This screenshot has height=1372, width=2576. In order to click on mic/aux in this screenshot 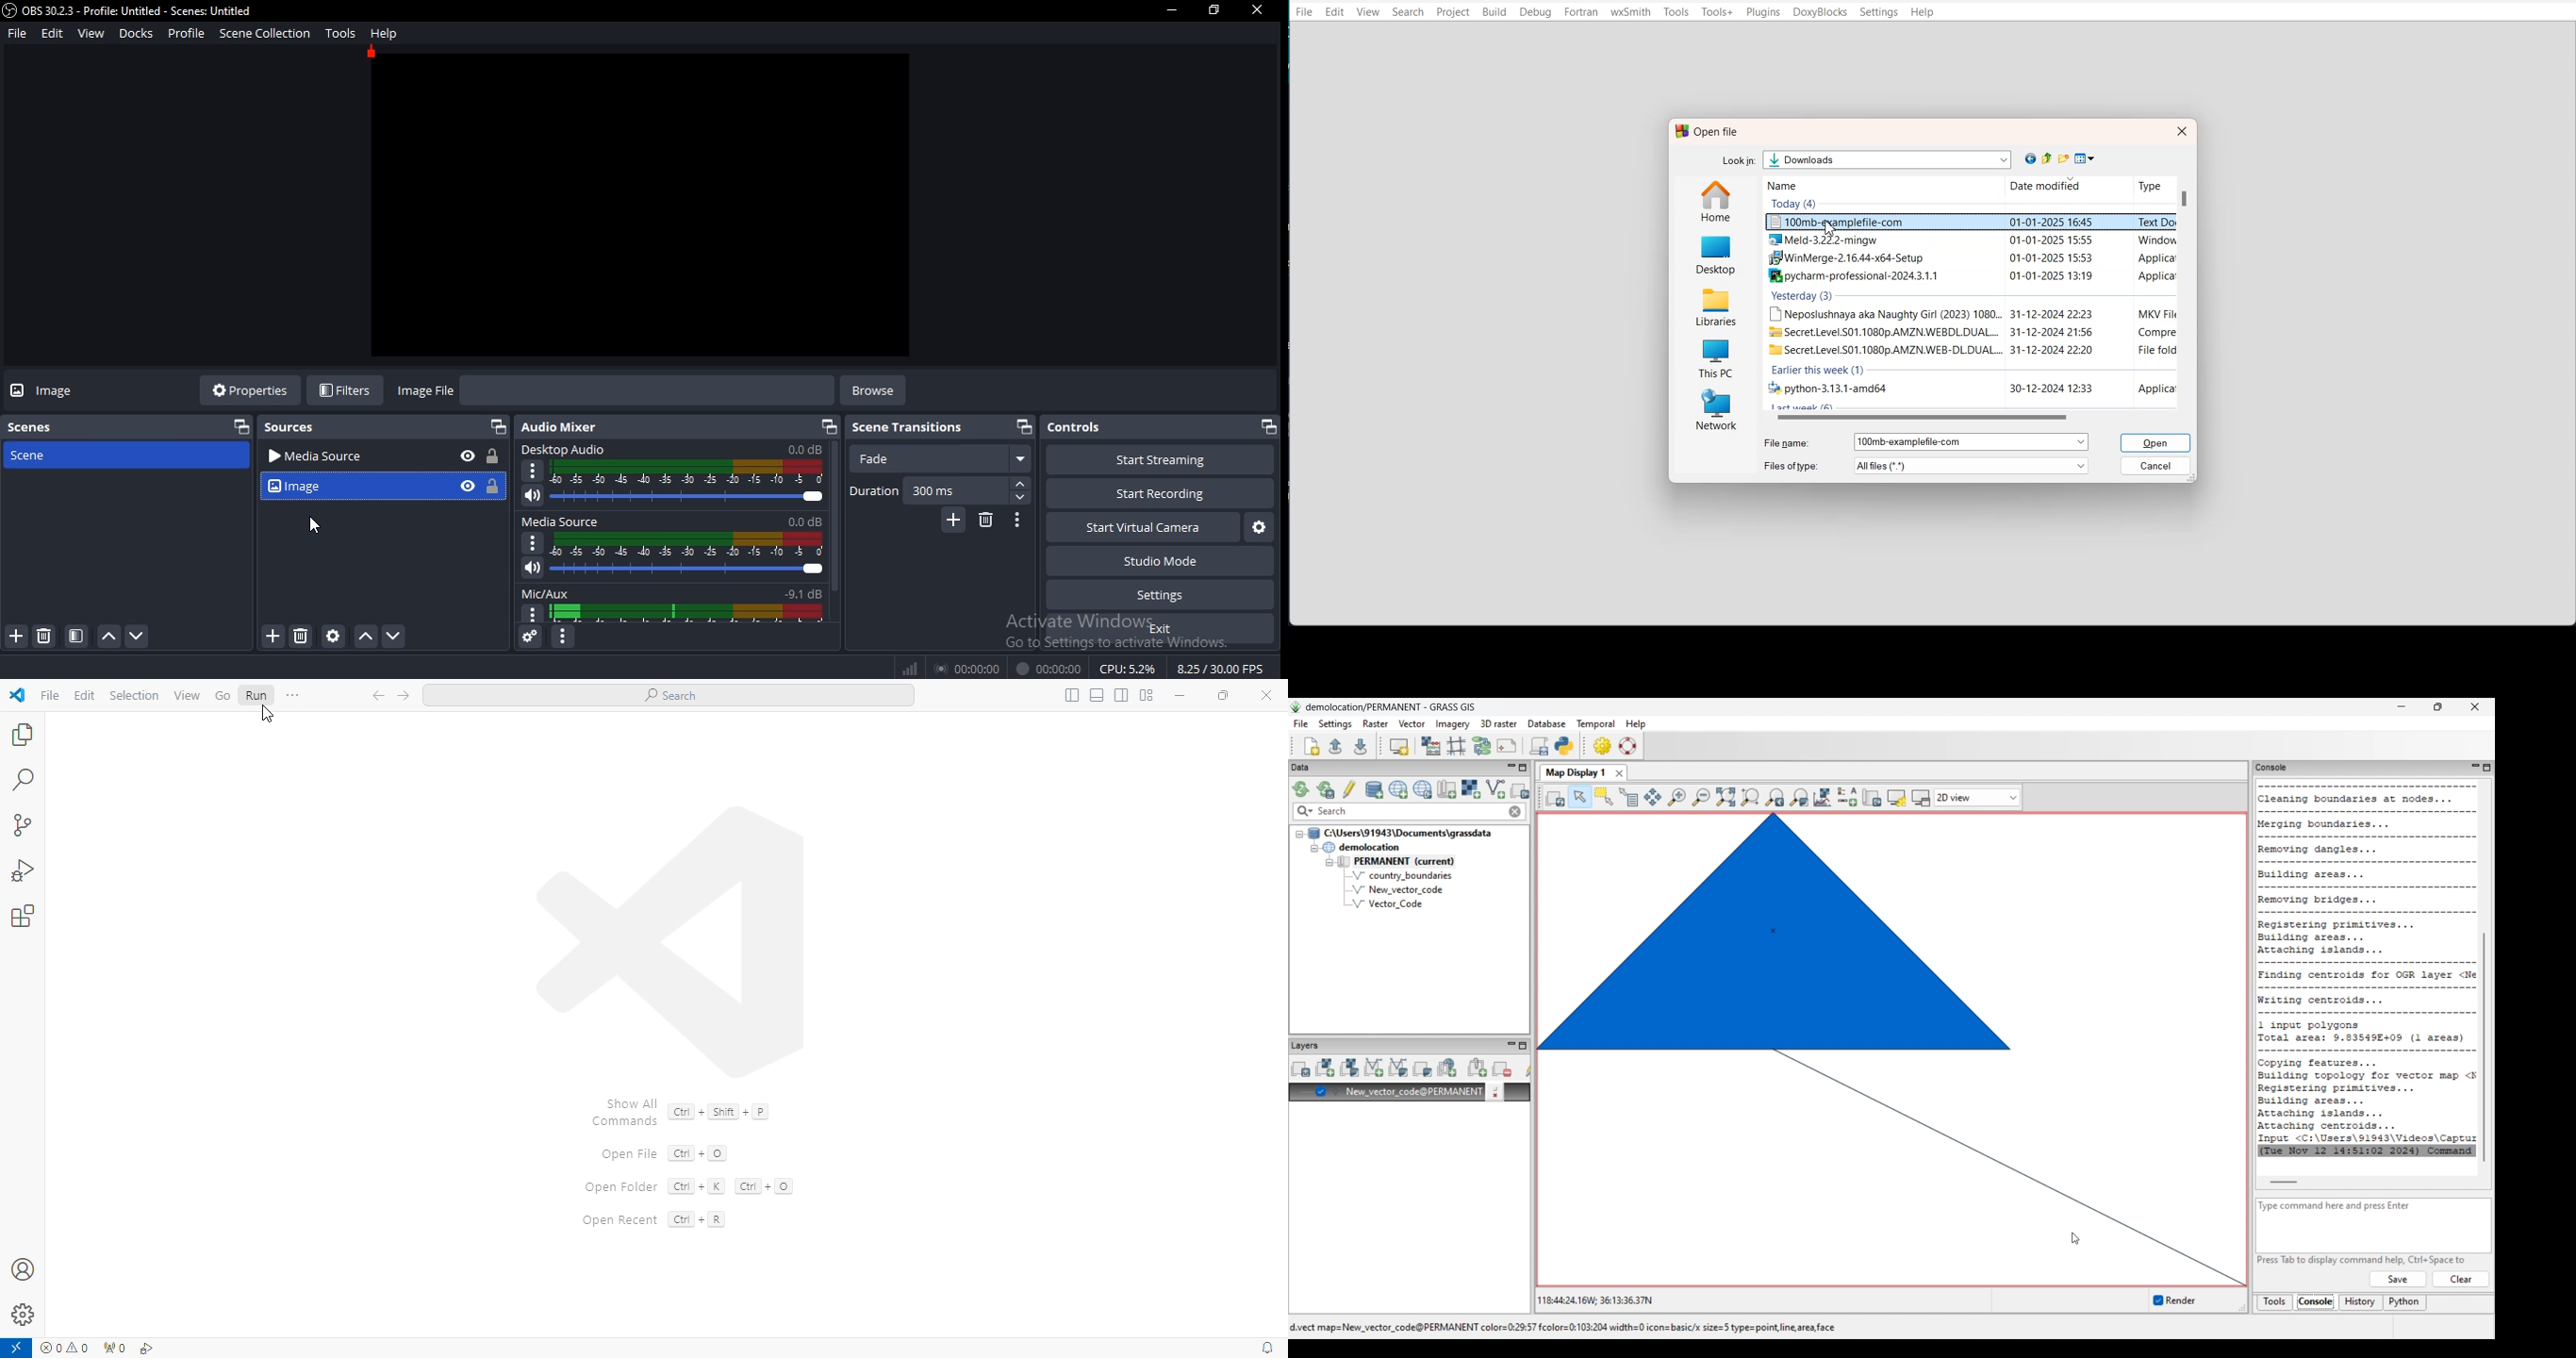, I will do `click(672, 592)`.